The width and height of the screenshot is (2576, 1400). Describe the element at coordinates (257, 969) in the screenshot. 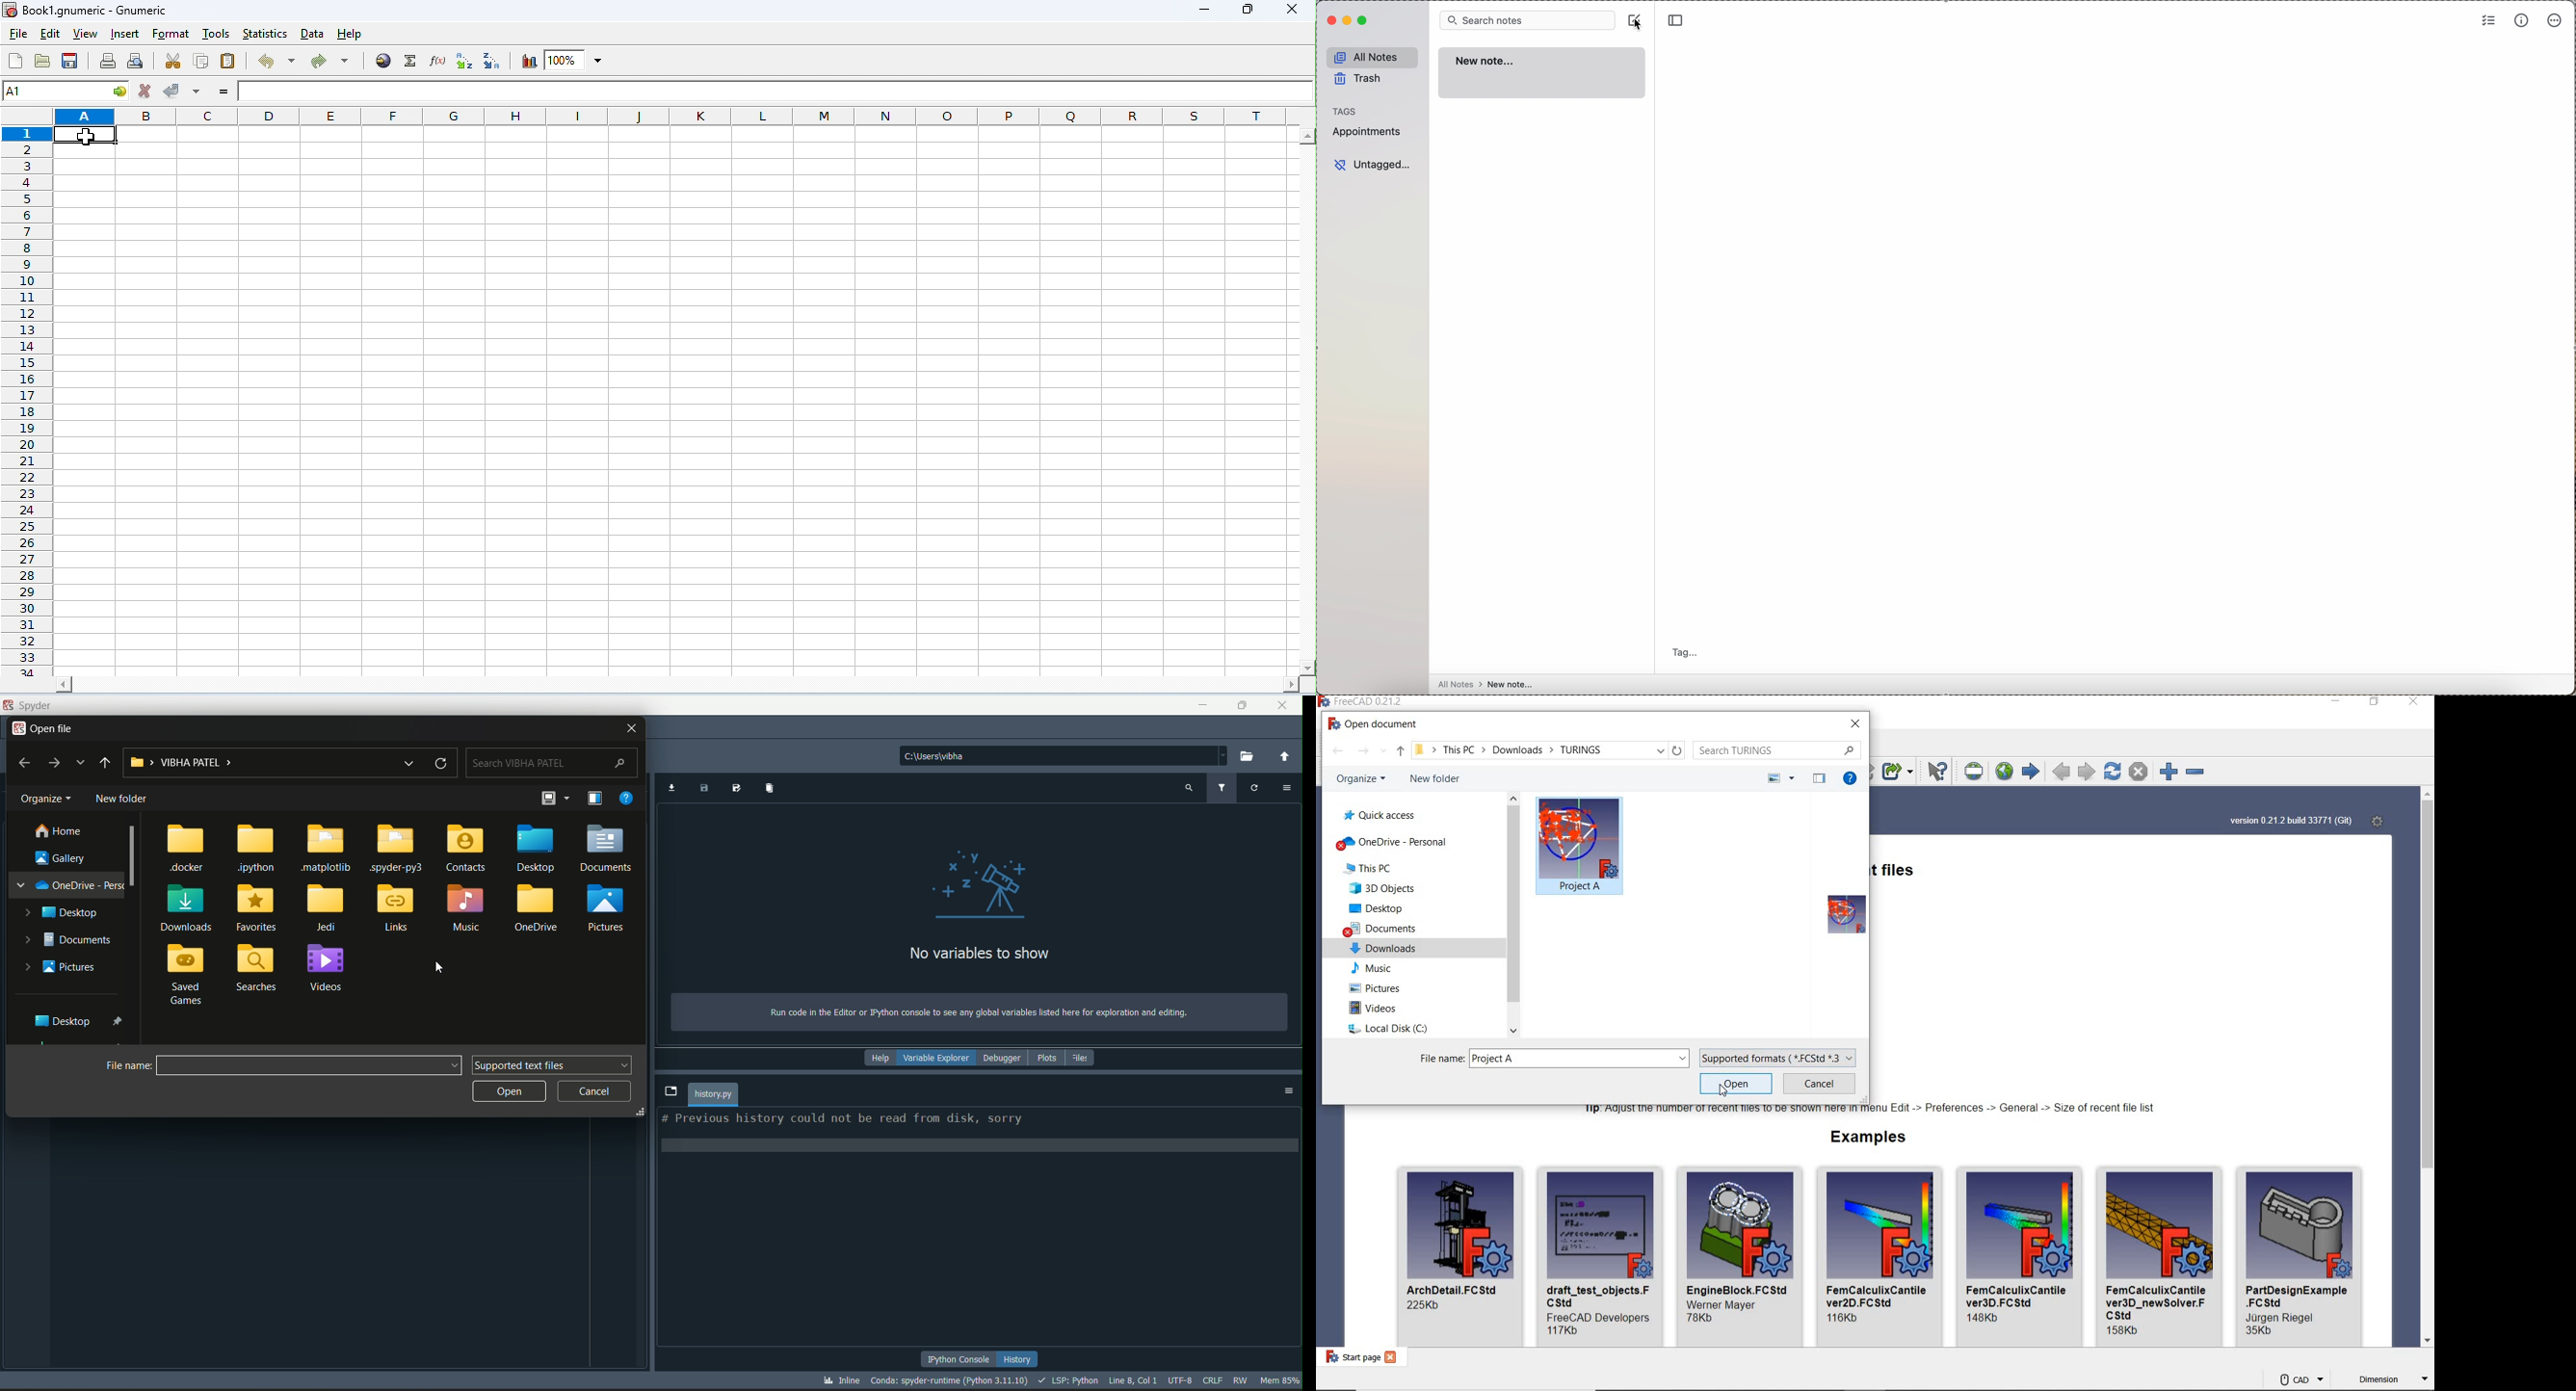

I see `searches` at that location.